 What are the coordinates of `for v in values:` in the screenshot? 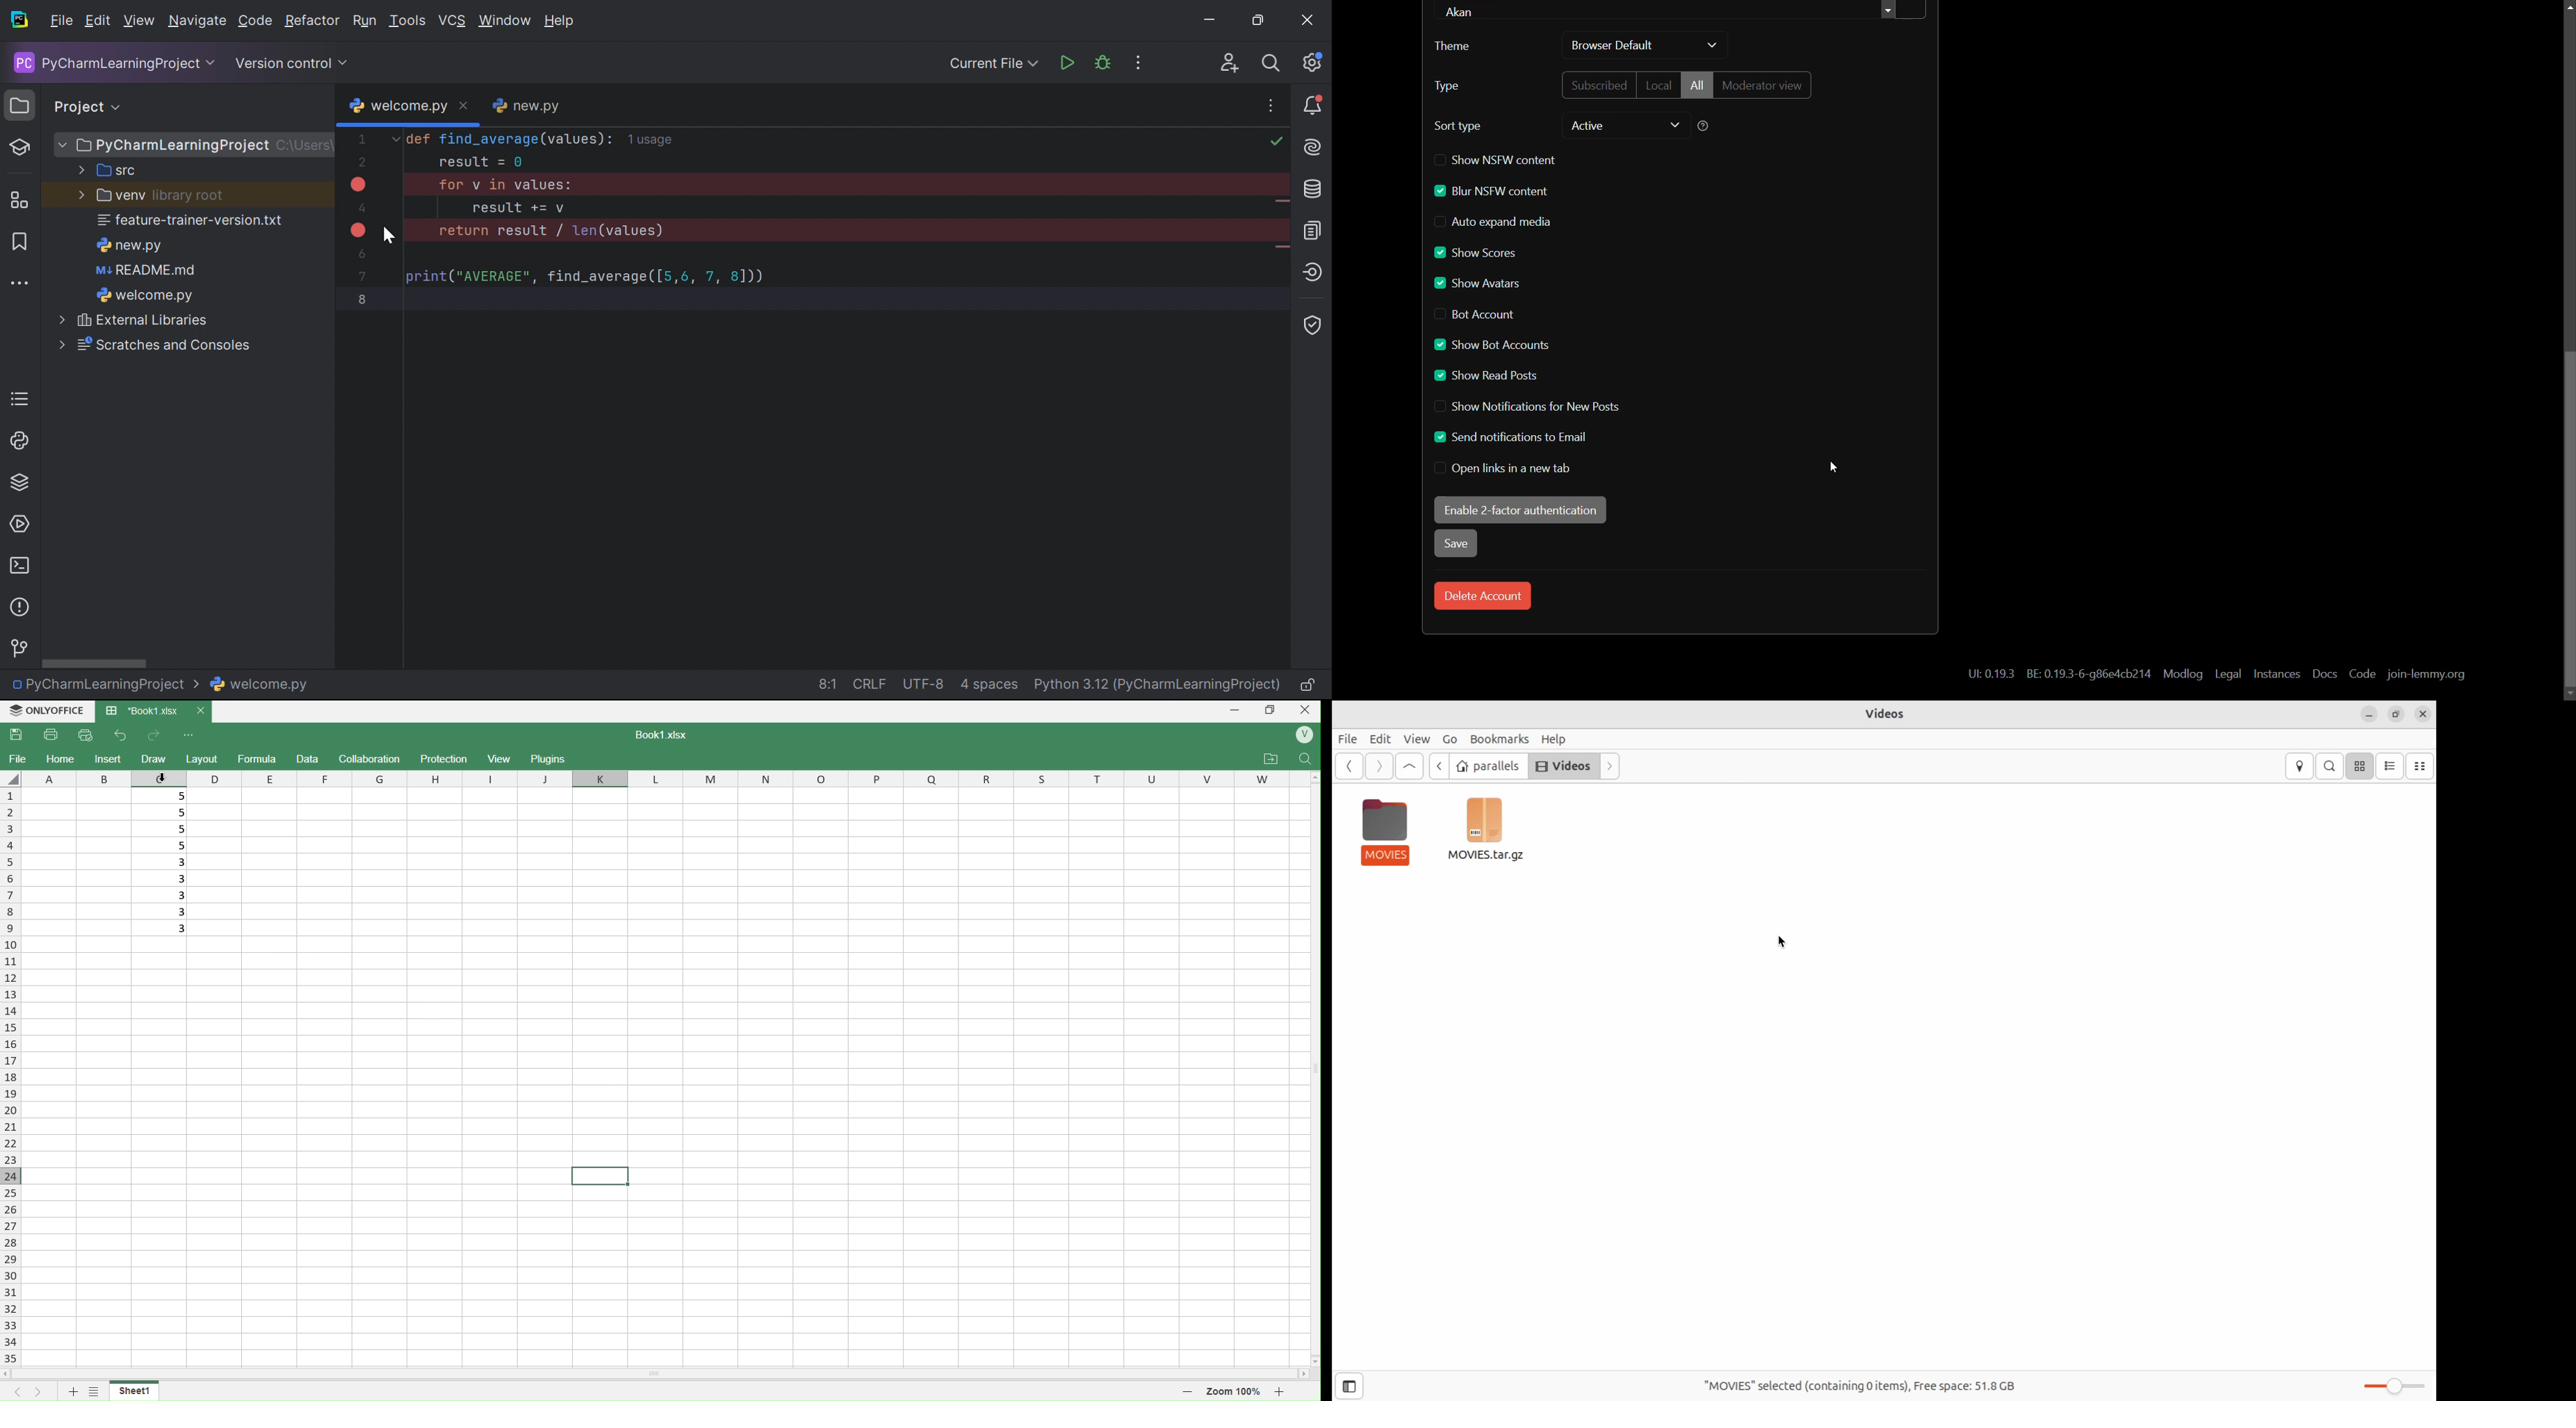 It's located at (507, 183).